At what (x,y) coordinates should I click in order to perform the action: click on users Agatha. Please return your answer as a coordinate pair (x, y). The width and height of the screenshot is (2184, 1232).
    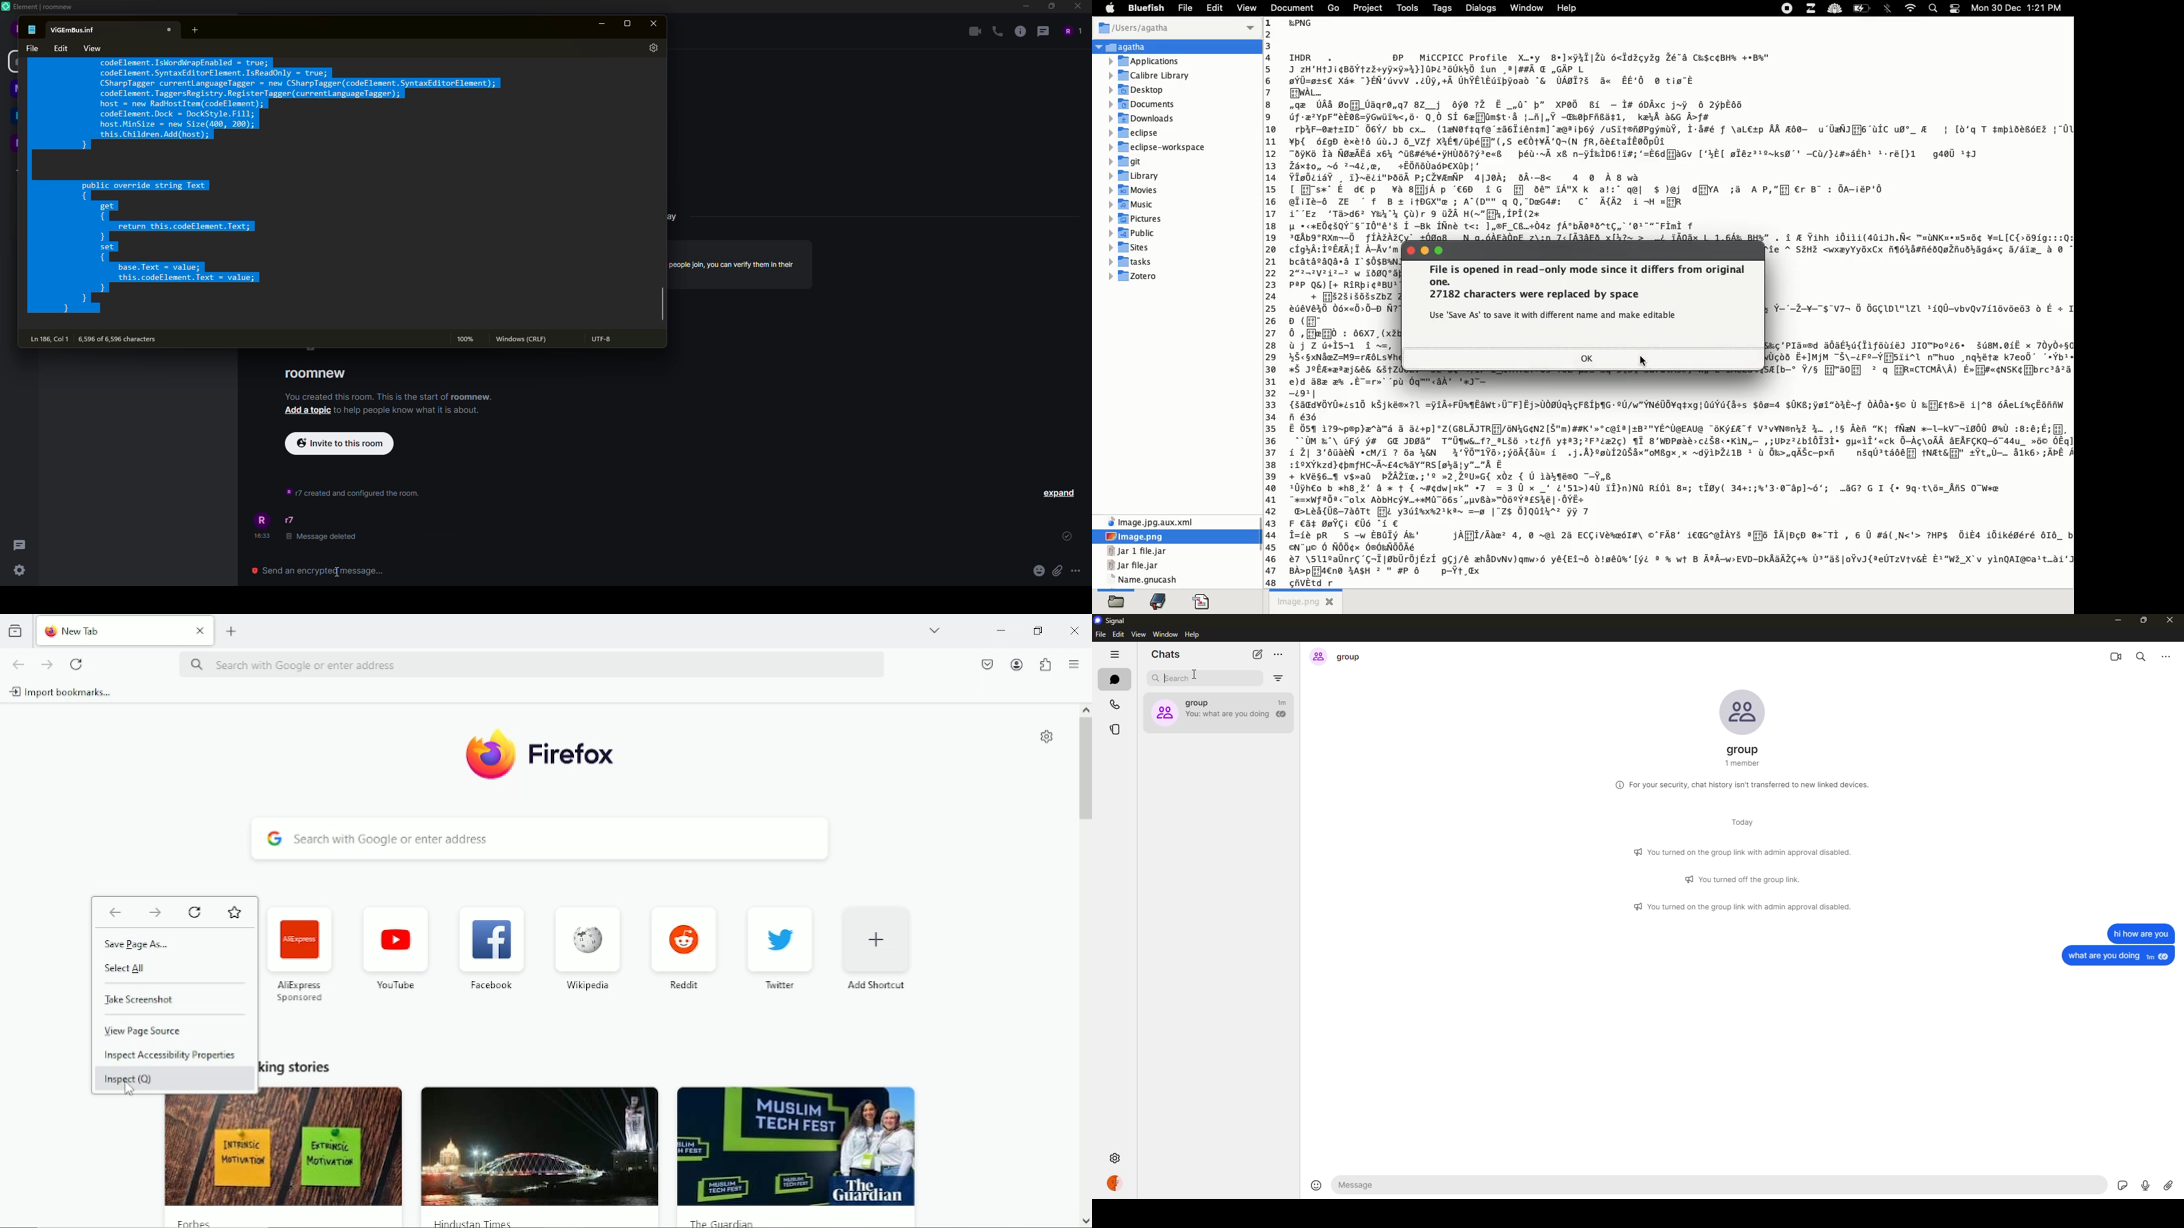
    Looking at the image, I should click on (1178, 30).